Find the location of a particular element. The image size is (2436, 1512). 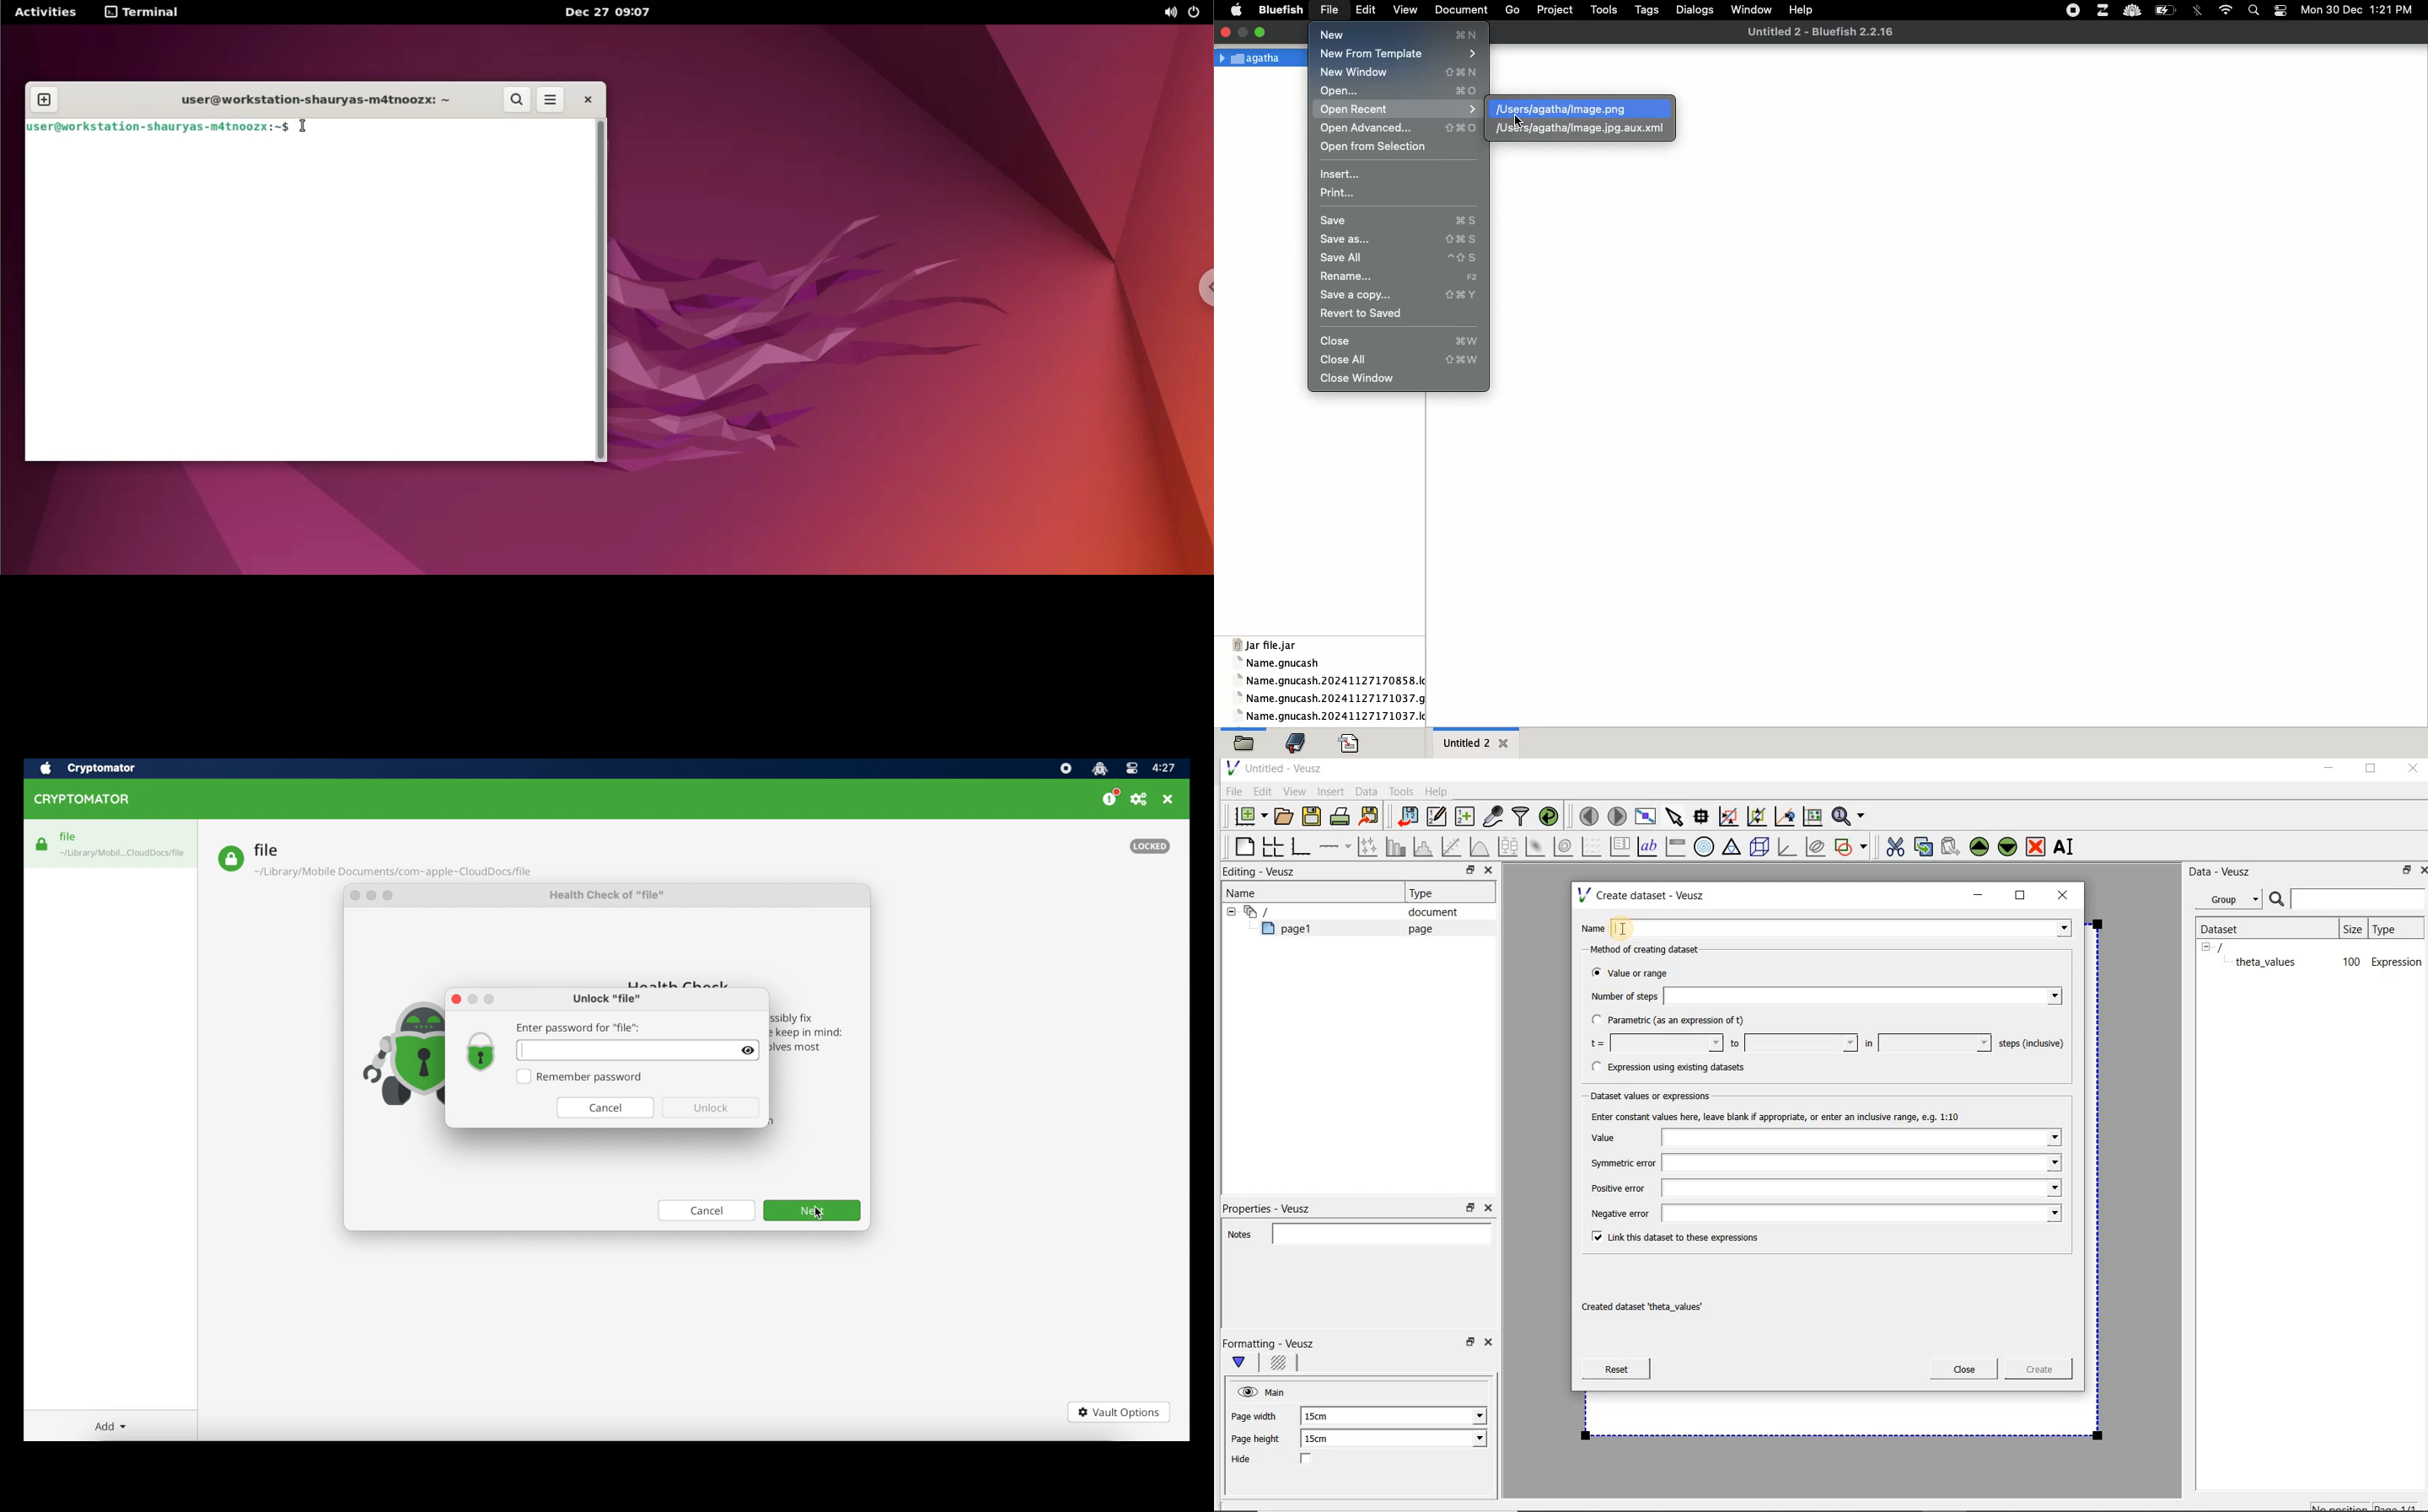

Dataset values or expressions is located at coordinates (1659, 1094).